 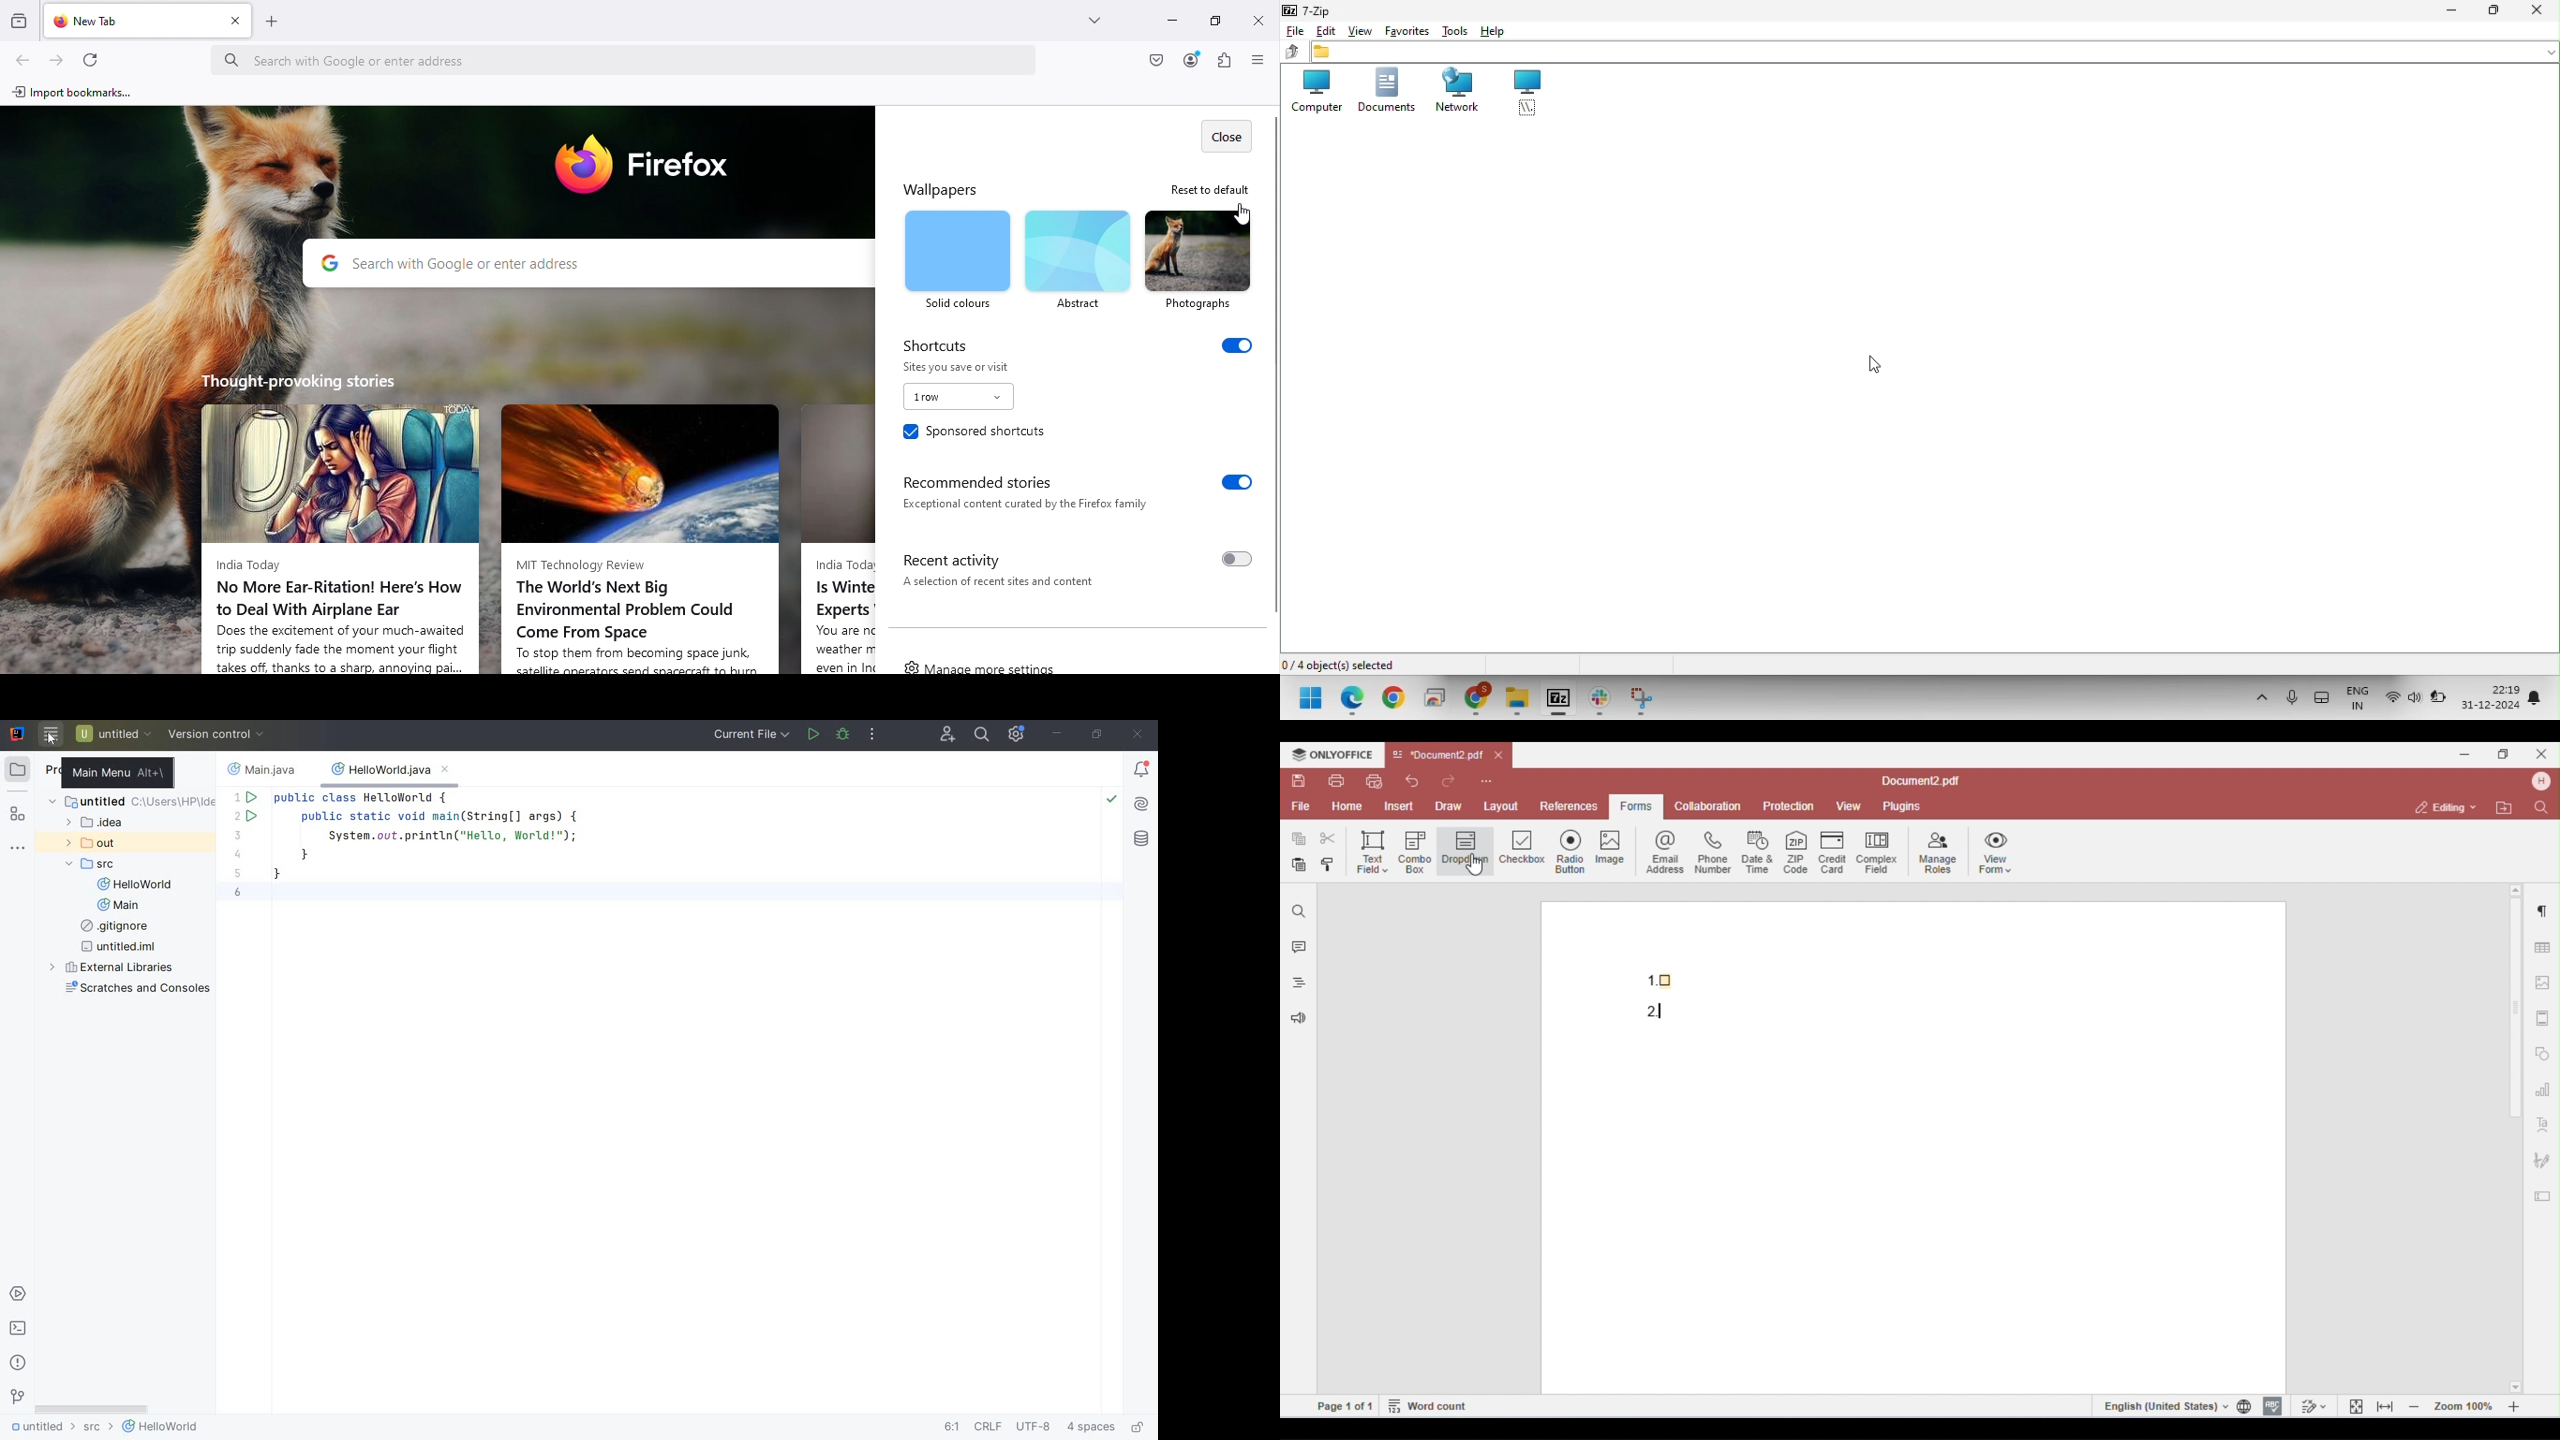 What do you see at coordinates (1255, 61) in the screenshot?
I see `Open application menu` at bounding box center [1255, 61].